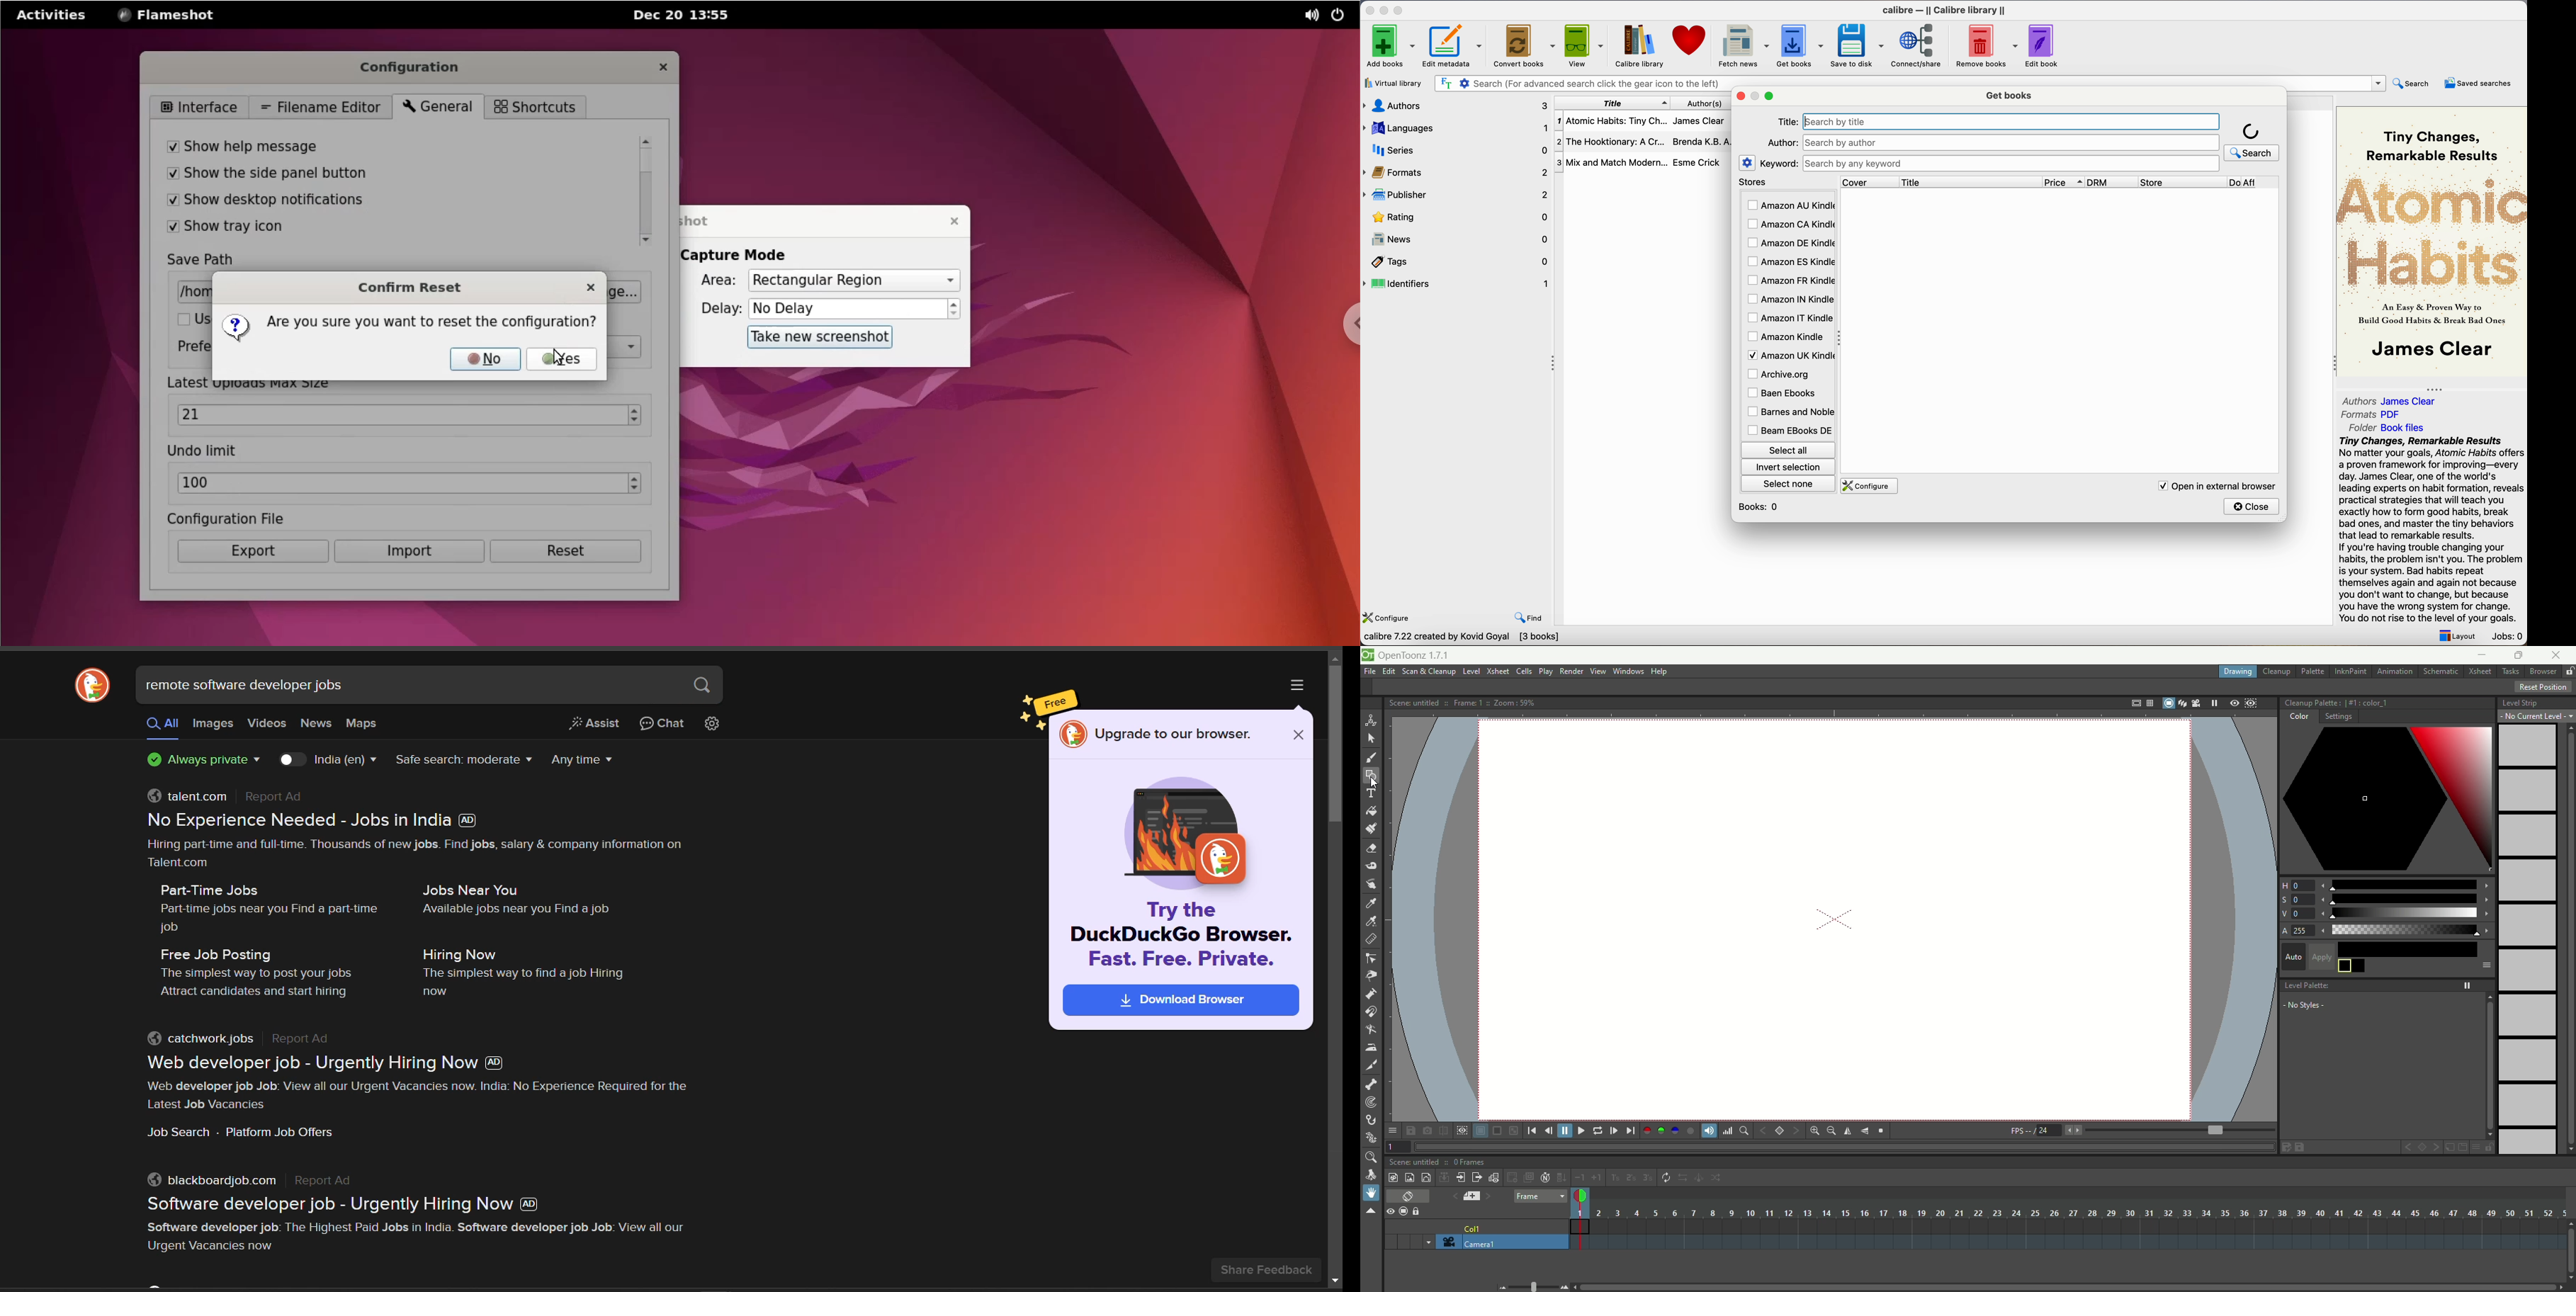 The width and height of the screenshot is (2576, 1316). What do you see at coordinates (1503, 1288) in the screenshot?
I see `zoom out` at bounding box center [1503, 1288].